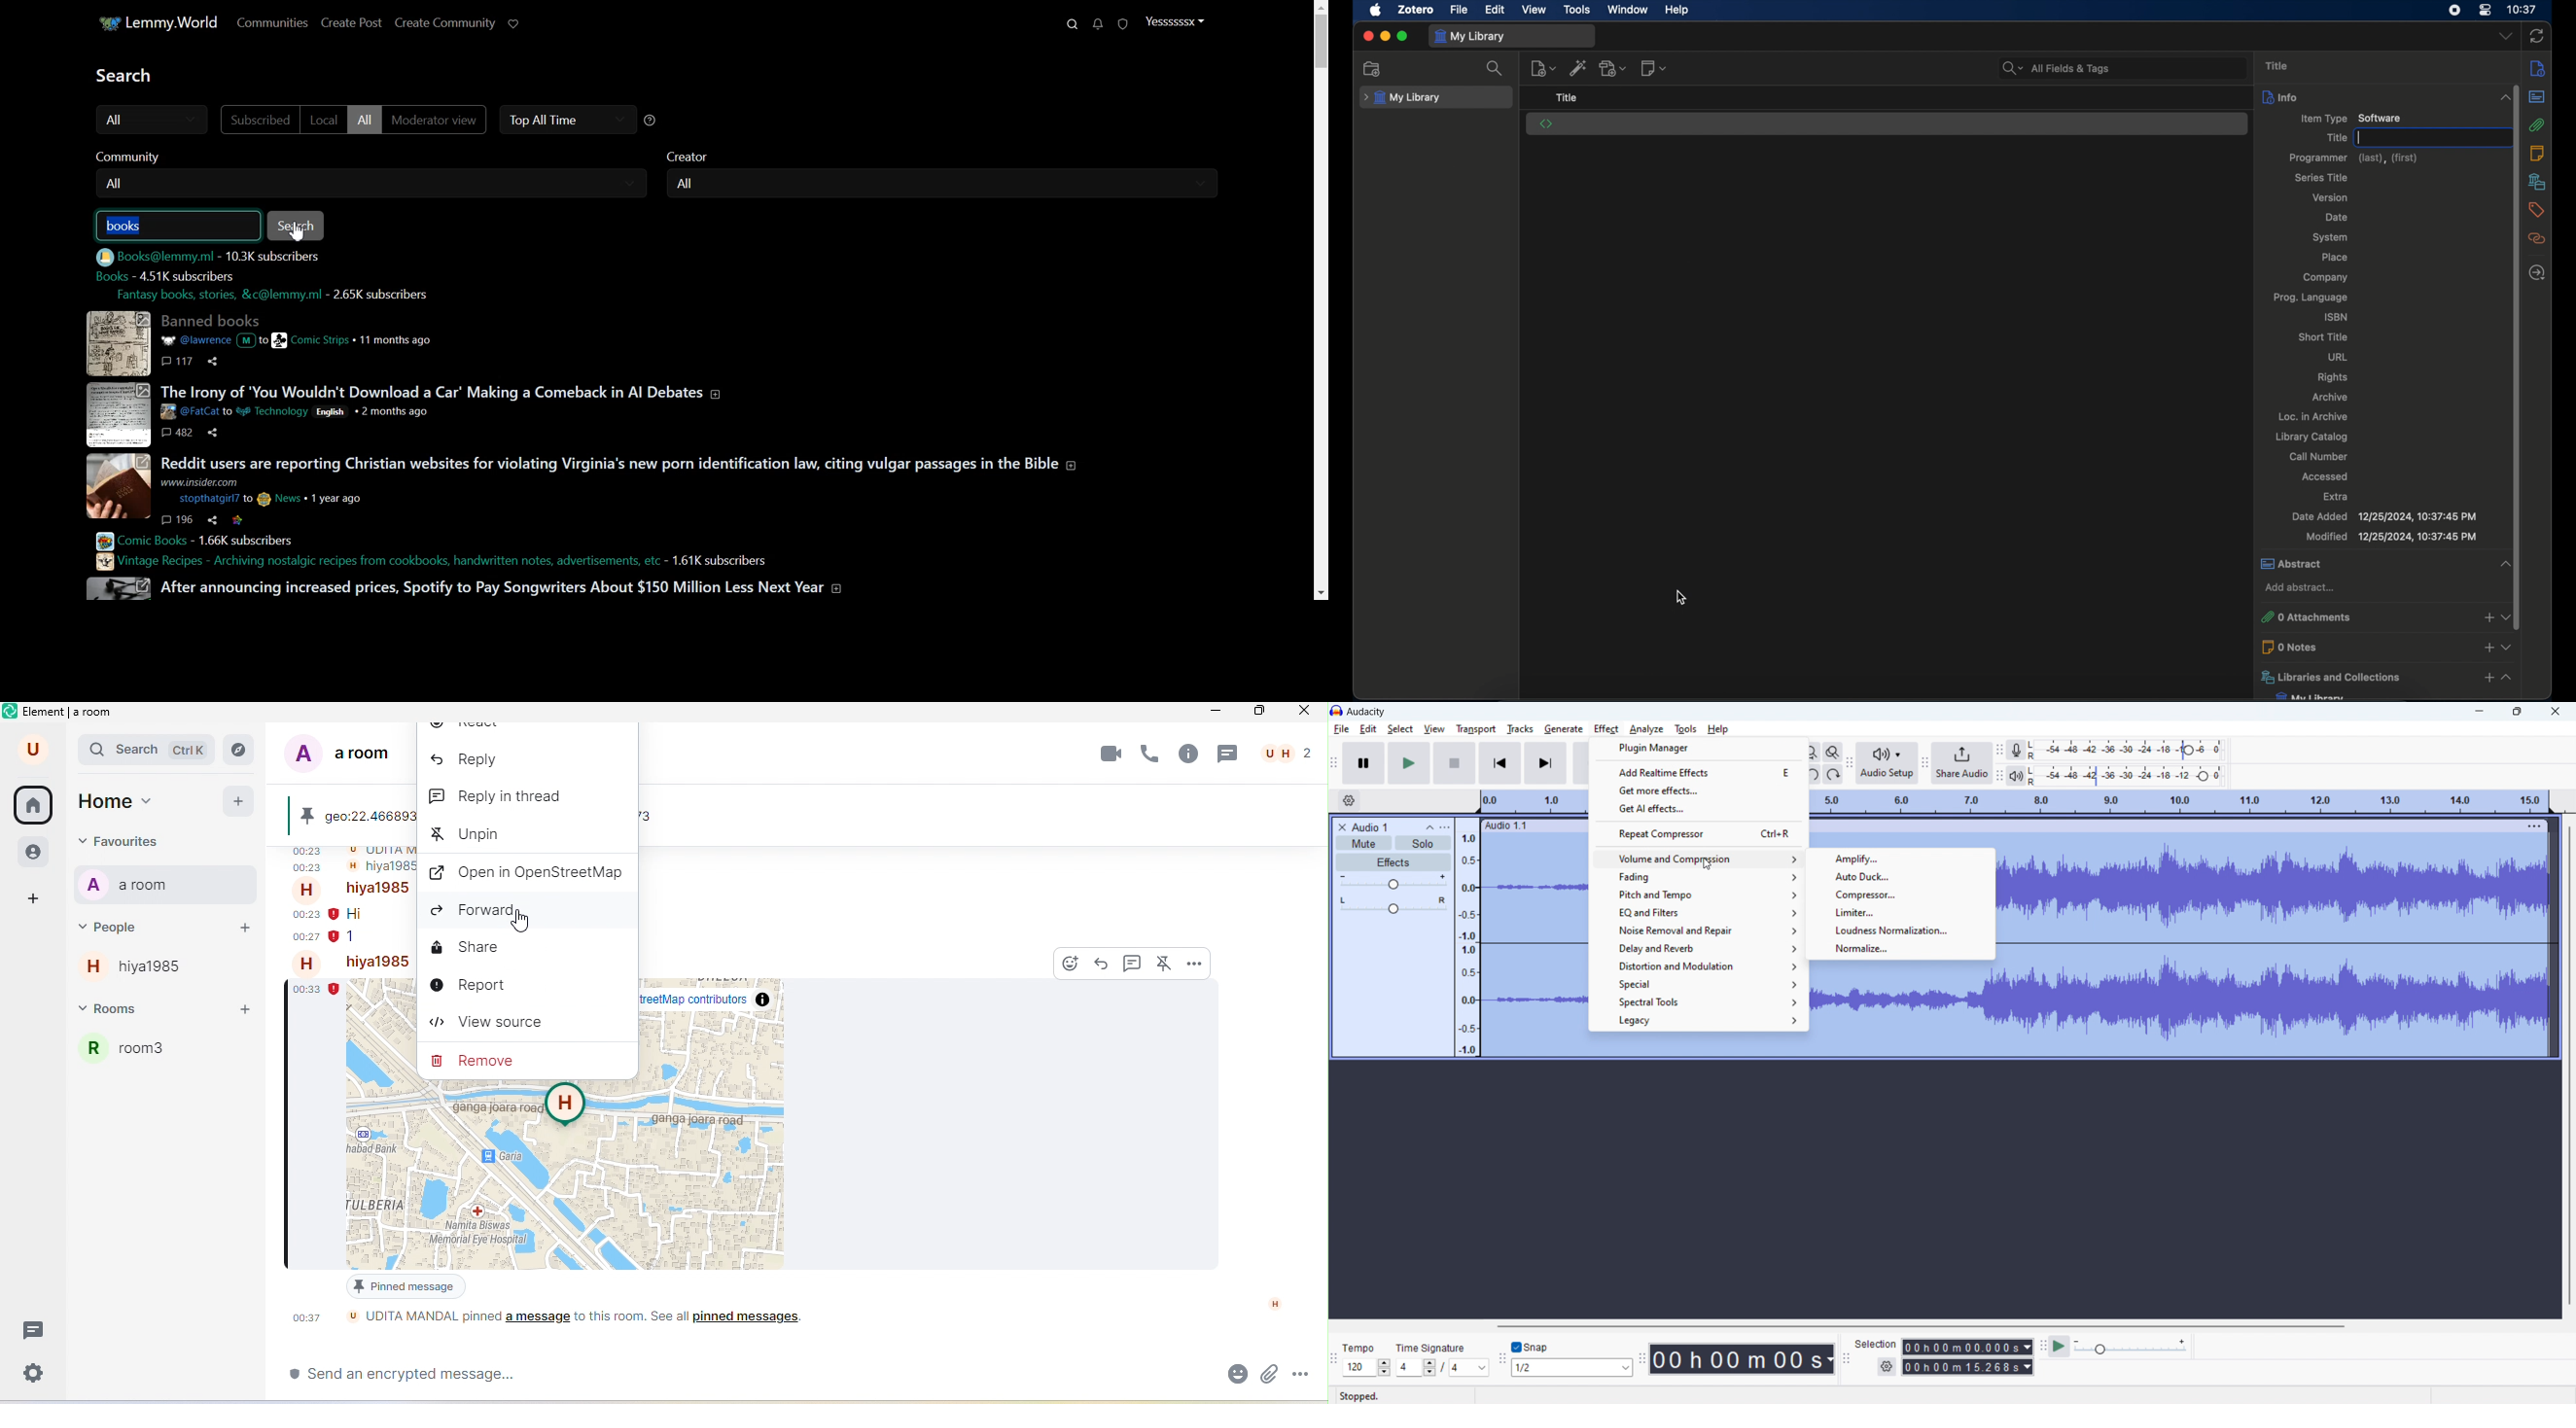 The width and height of the screenshot is (2576, 1428). Describe the element at coordinates (657, 120) in the screenshot. I see `Sorting help` at that location.